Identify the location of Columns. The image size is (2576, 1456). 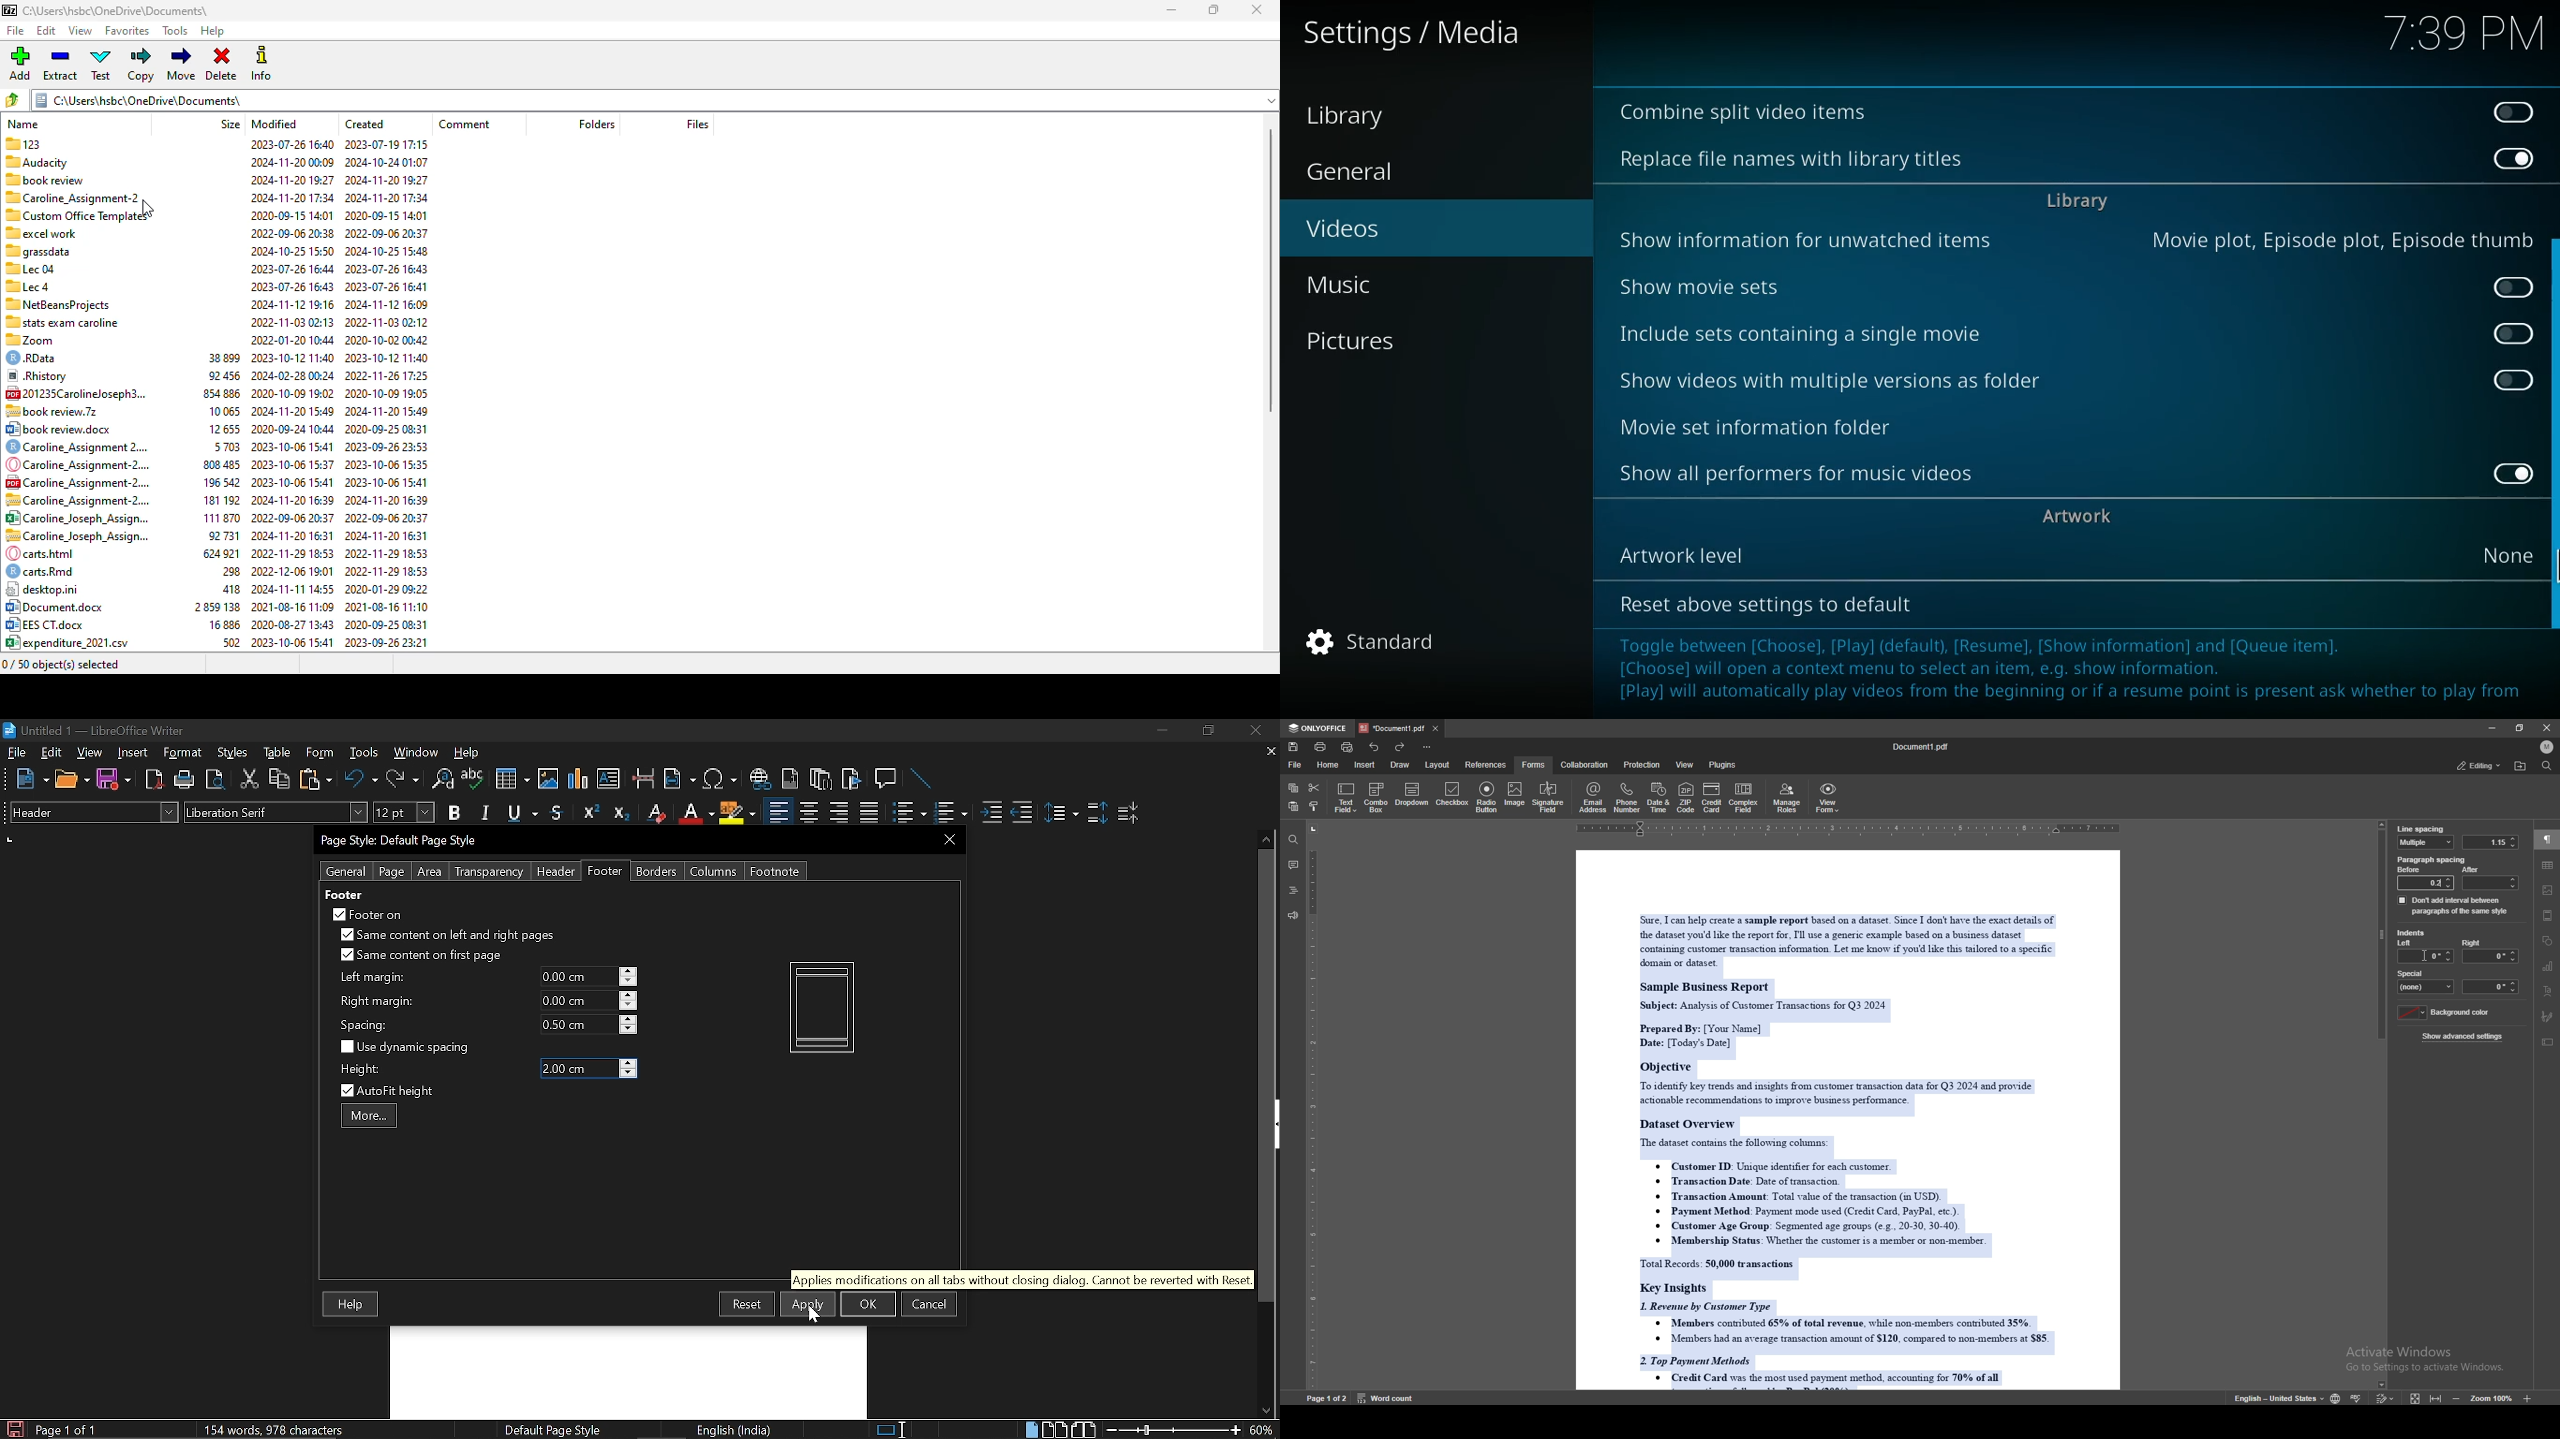
(714, 871).